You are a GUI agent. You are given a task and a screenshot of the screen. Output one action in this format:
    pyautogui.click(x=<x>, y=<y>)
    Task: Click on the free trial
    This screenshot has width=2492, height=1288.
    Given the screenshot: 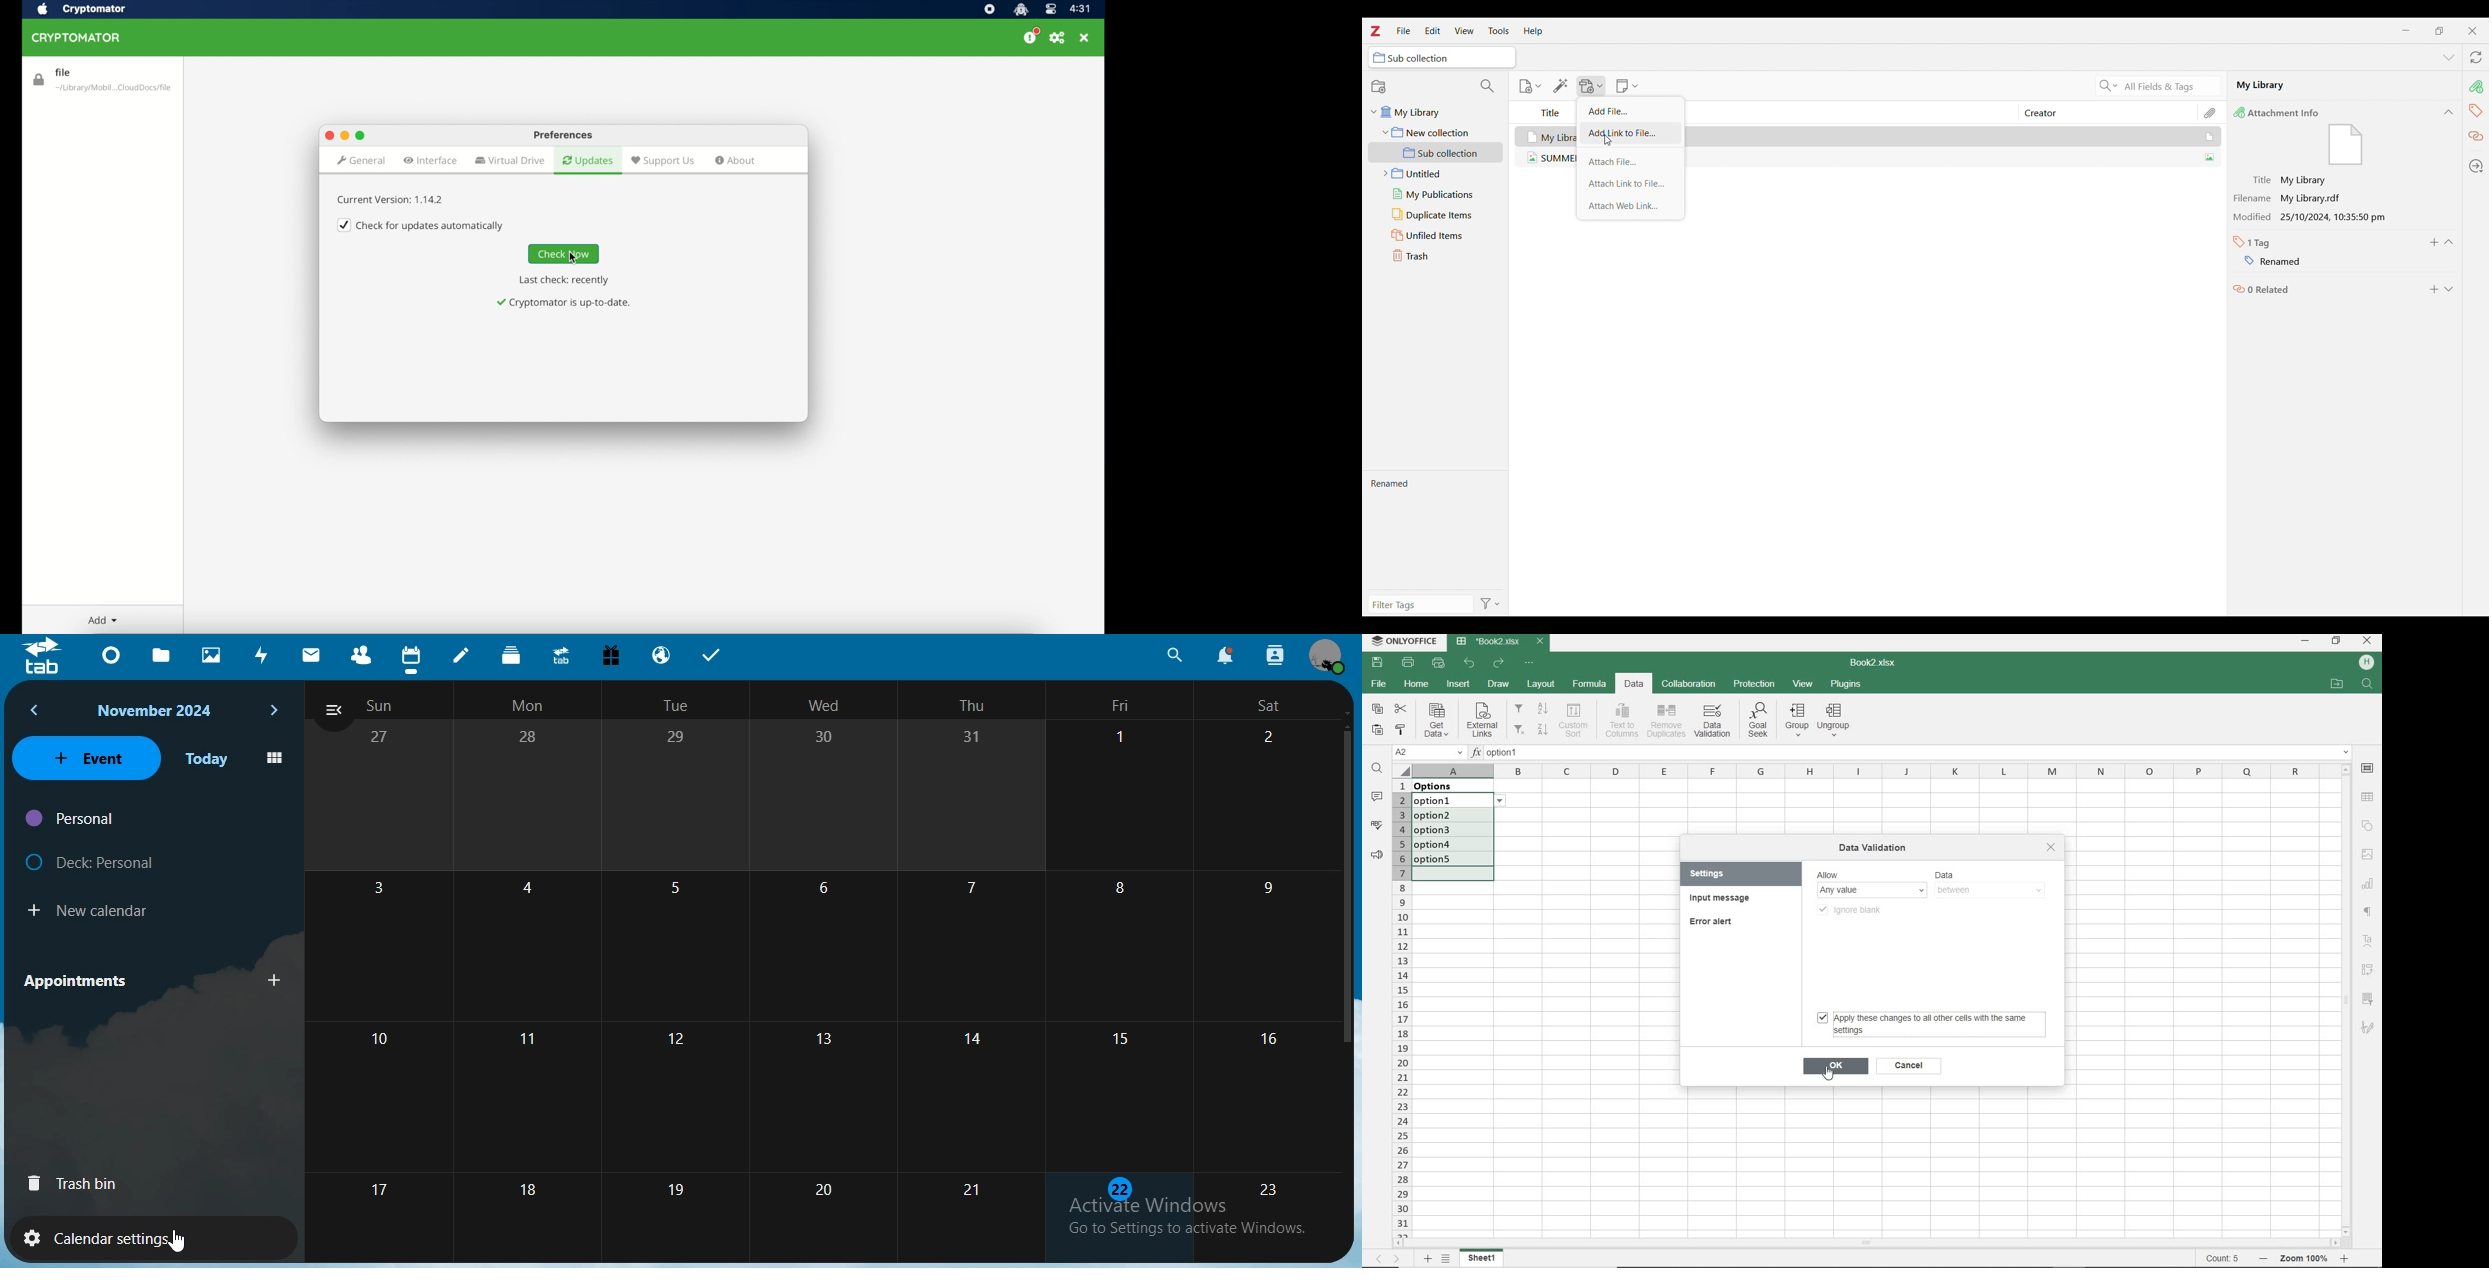 What is the action you would take?
    pyautogui.click(x=610, y=655)
    